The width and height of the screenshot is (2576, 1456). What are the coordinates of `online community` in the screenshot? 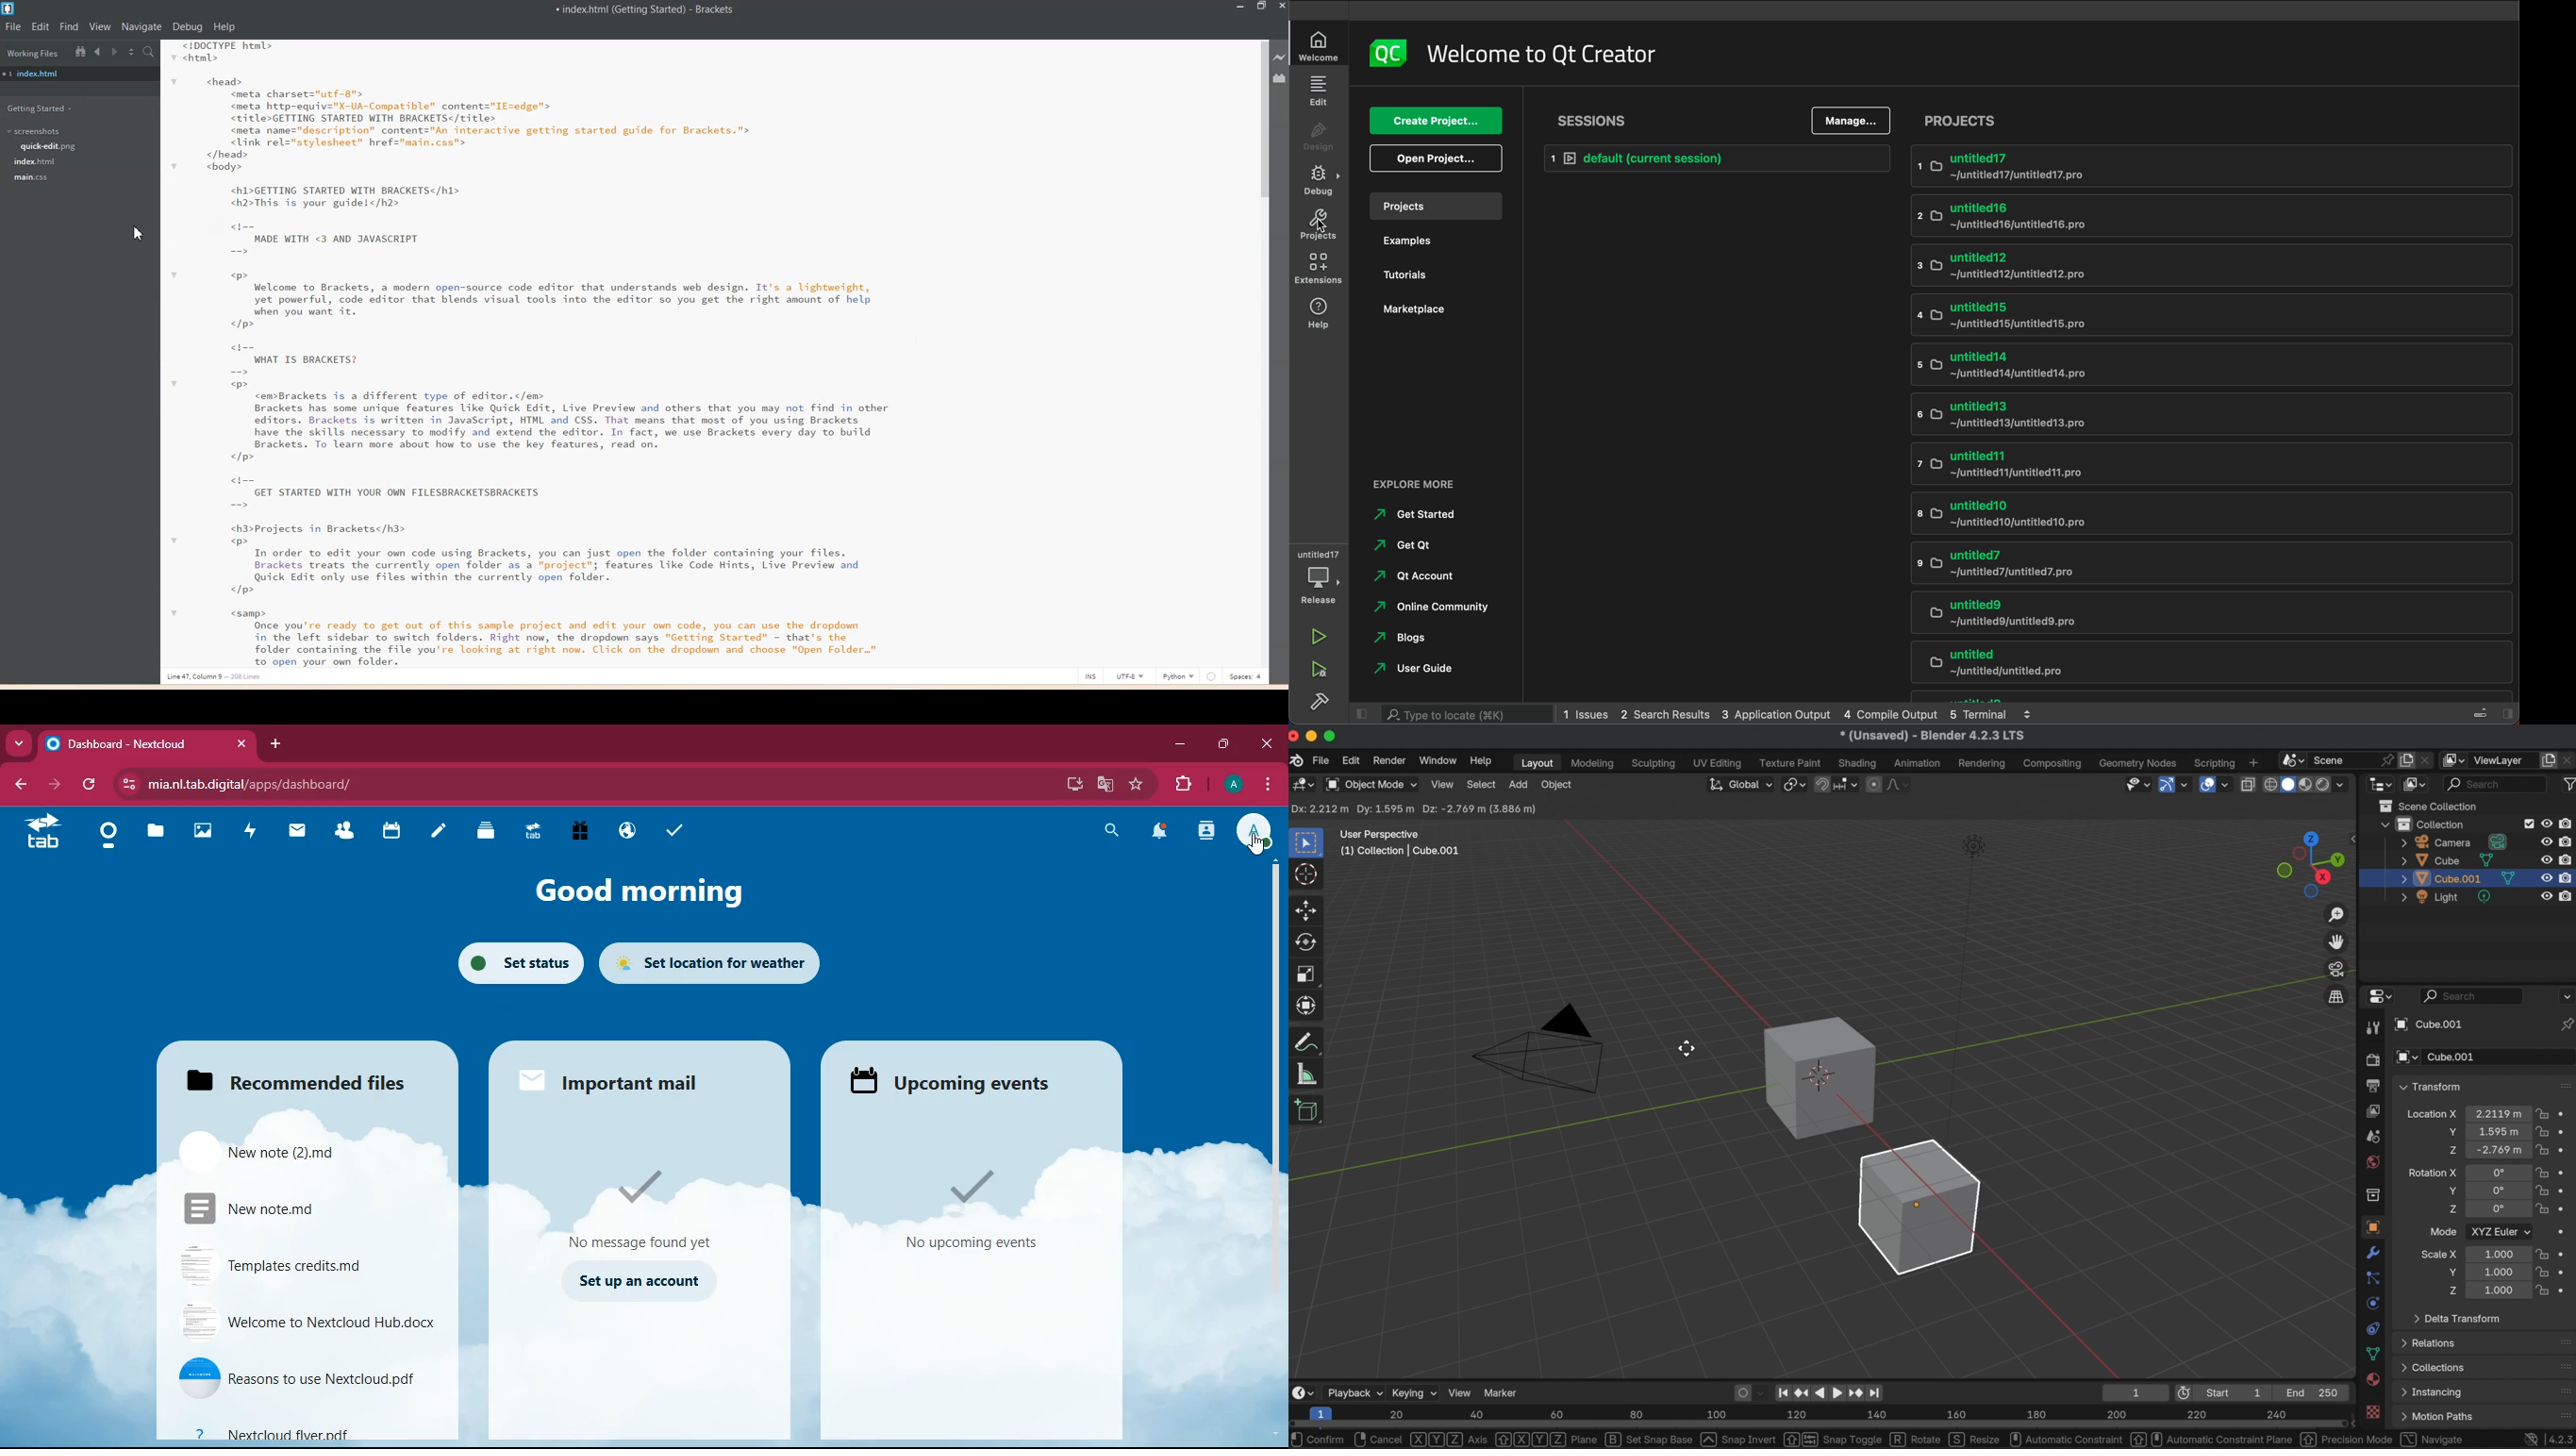 It's located at (1429, 606).